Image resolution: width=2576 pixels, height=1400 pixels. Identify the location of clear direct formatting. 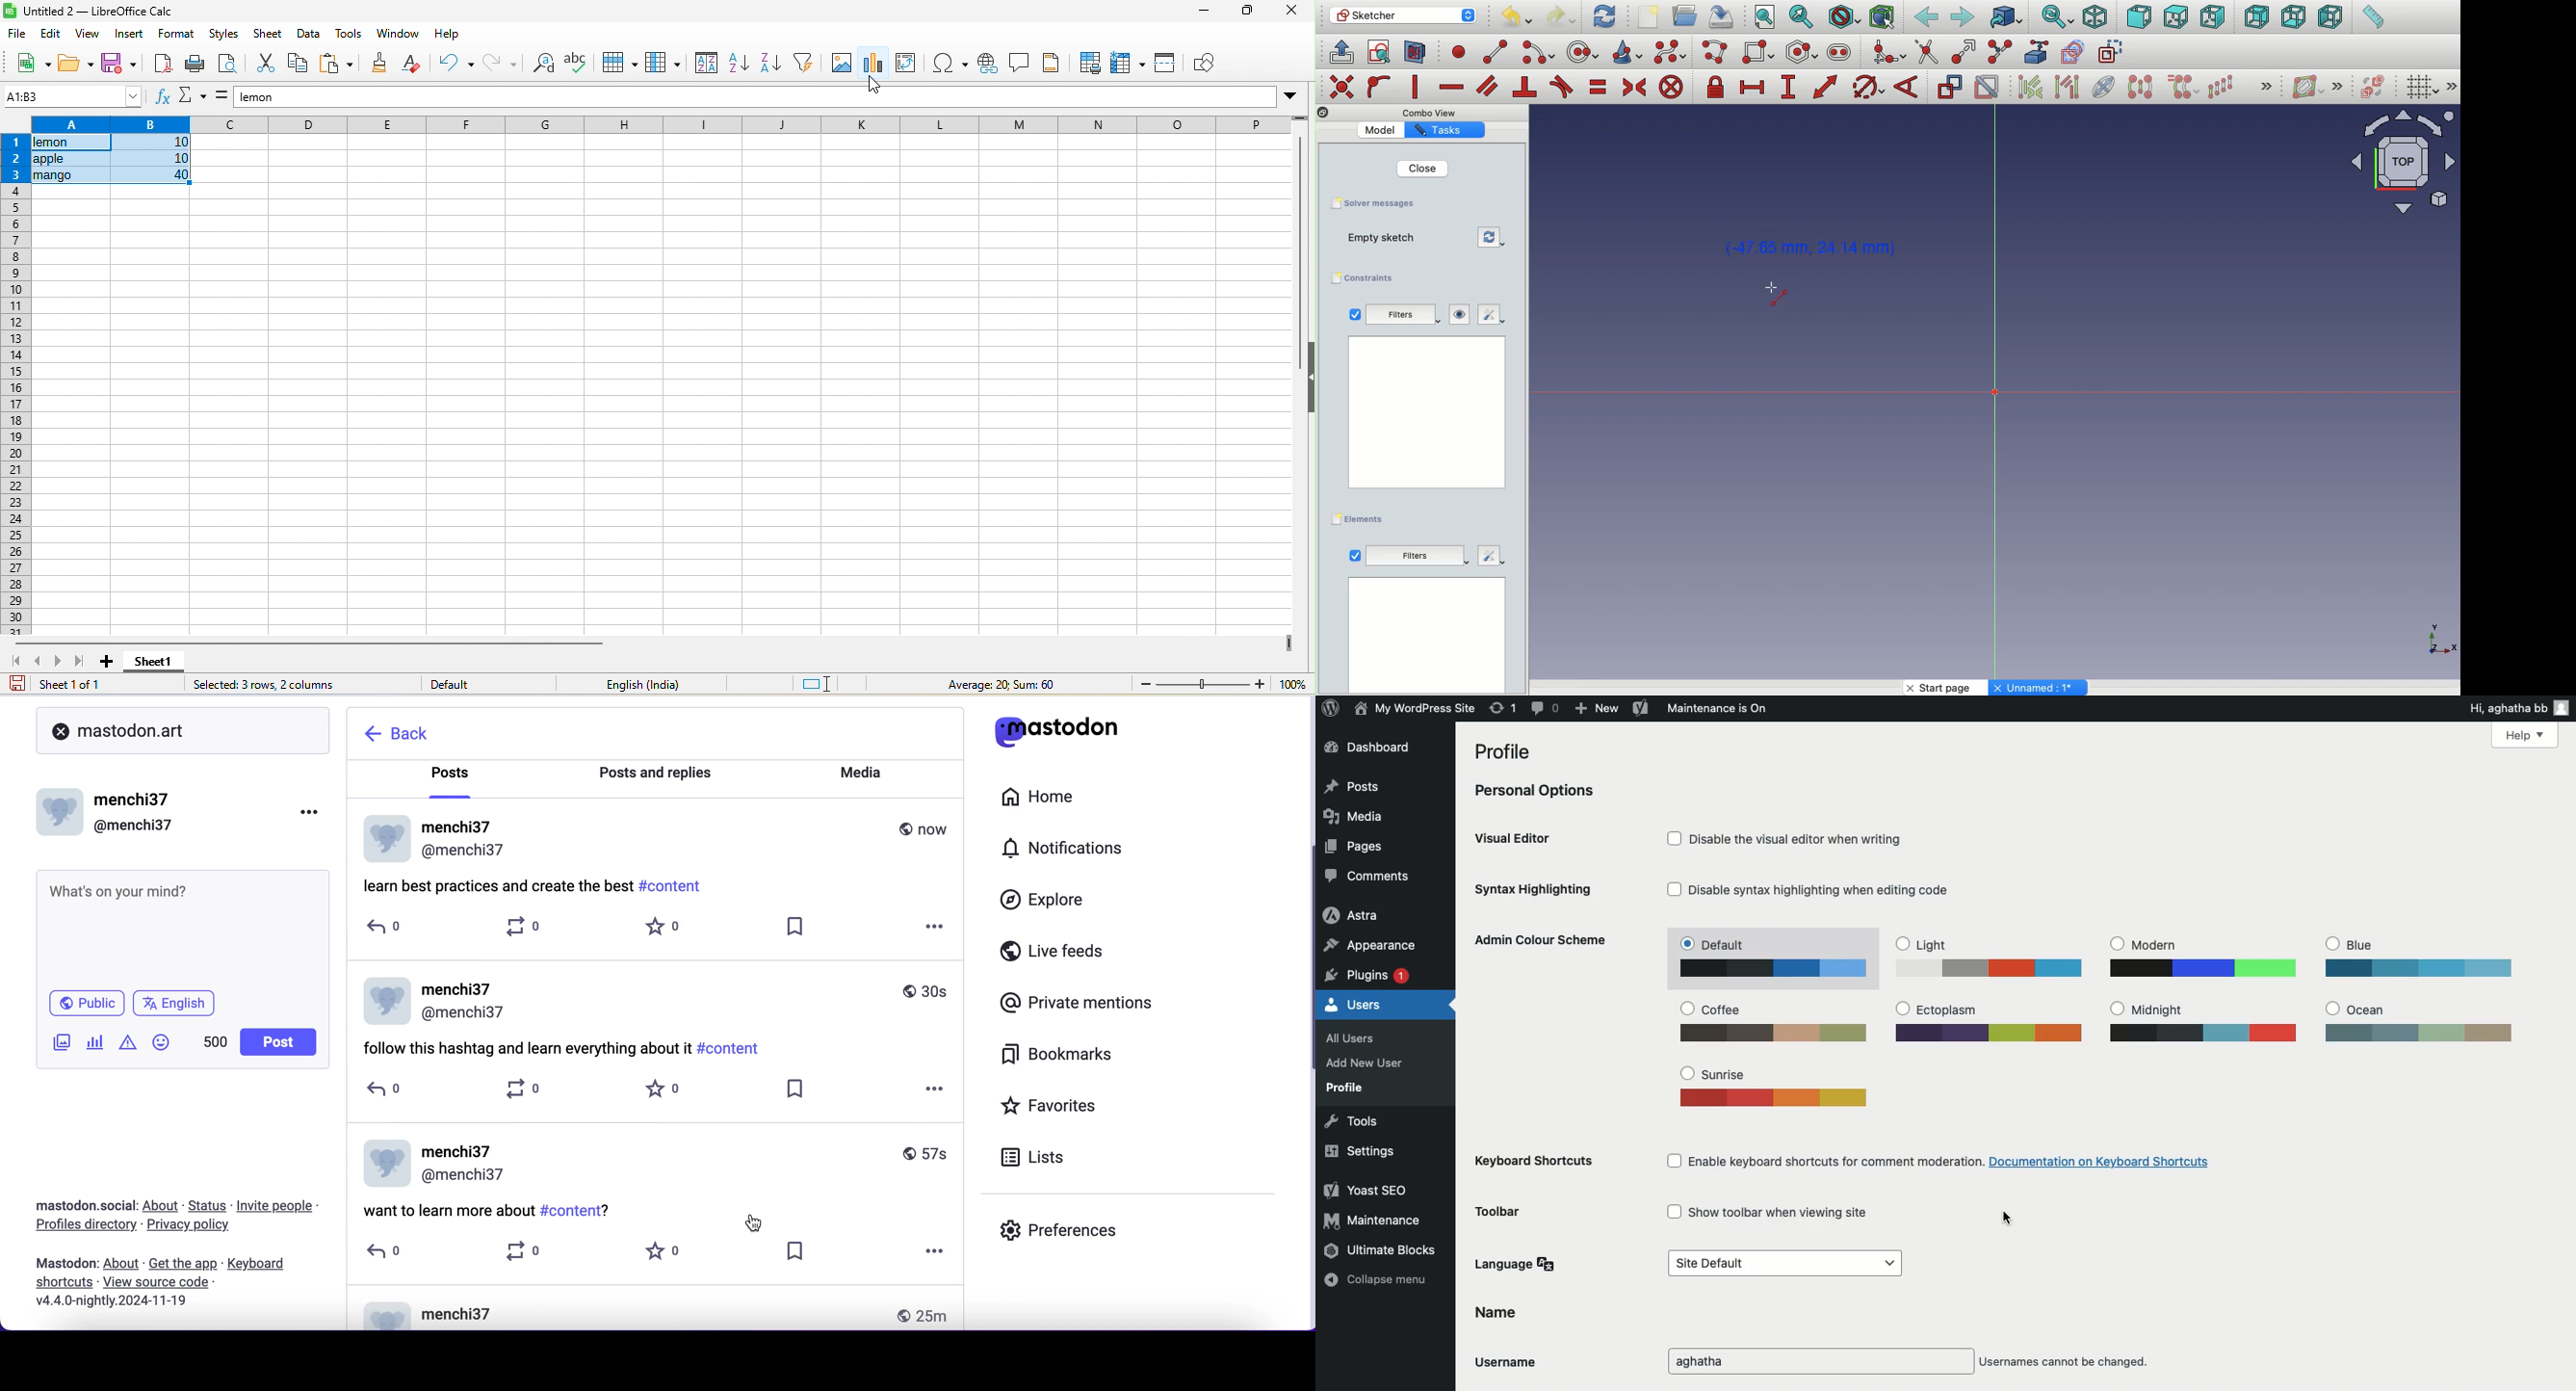
(412, 66).